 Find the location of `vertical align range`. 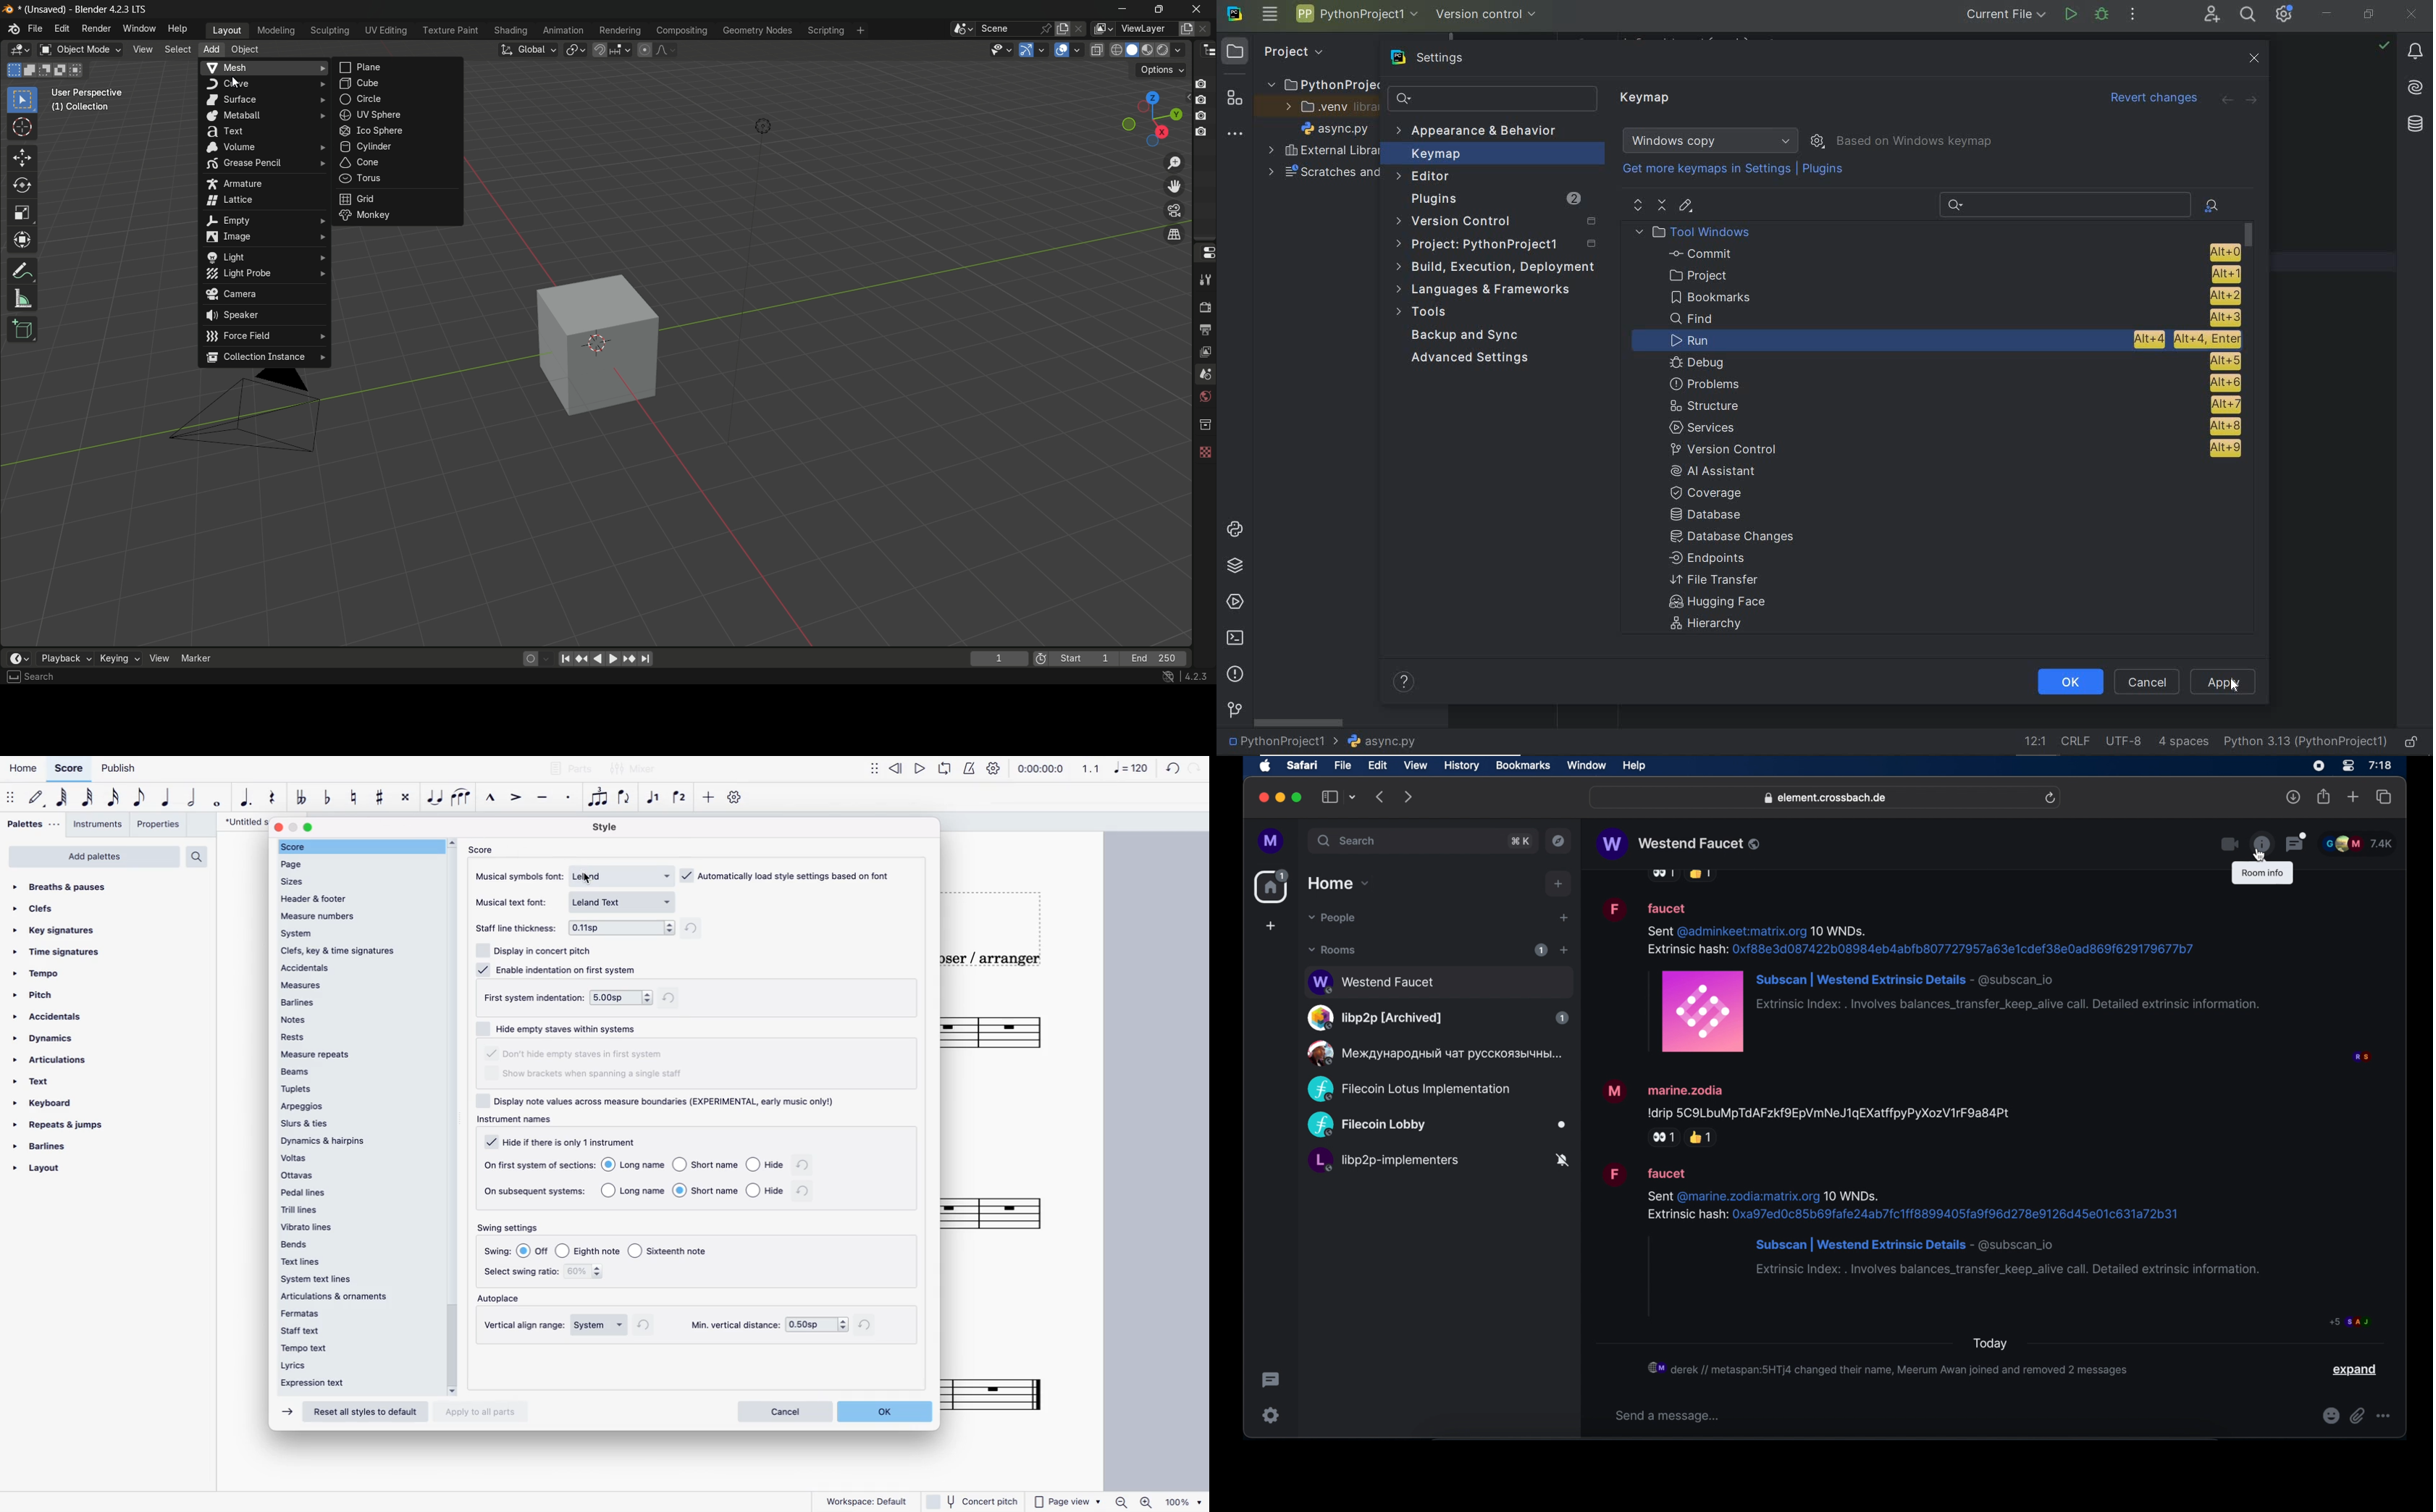

vertical align range is located at coordinates (526, 1326).